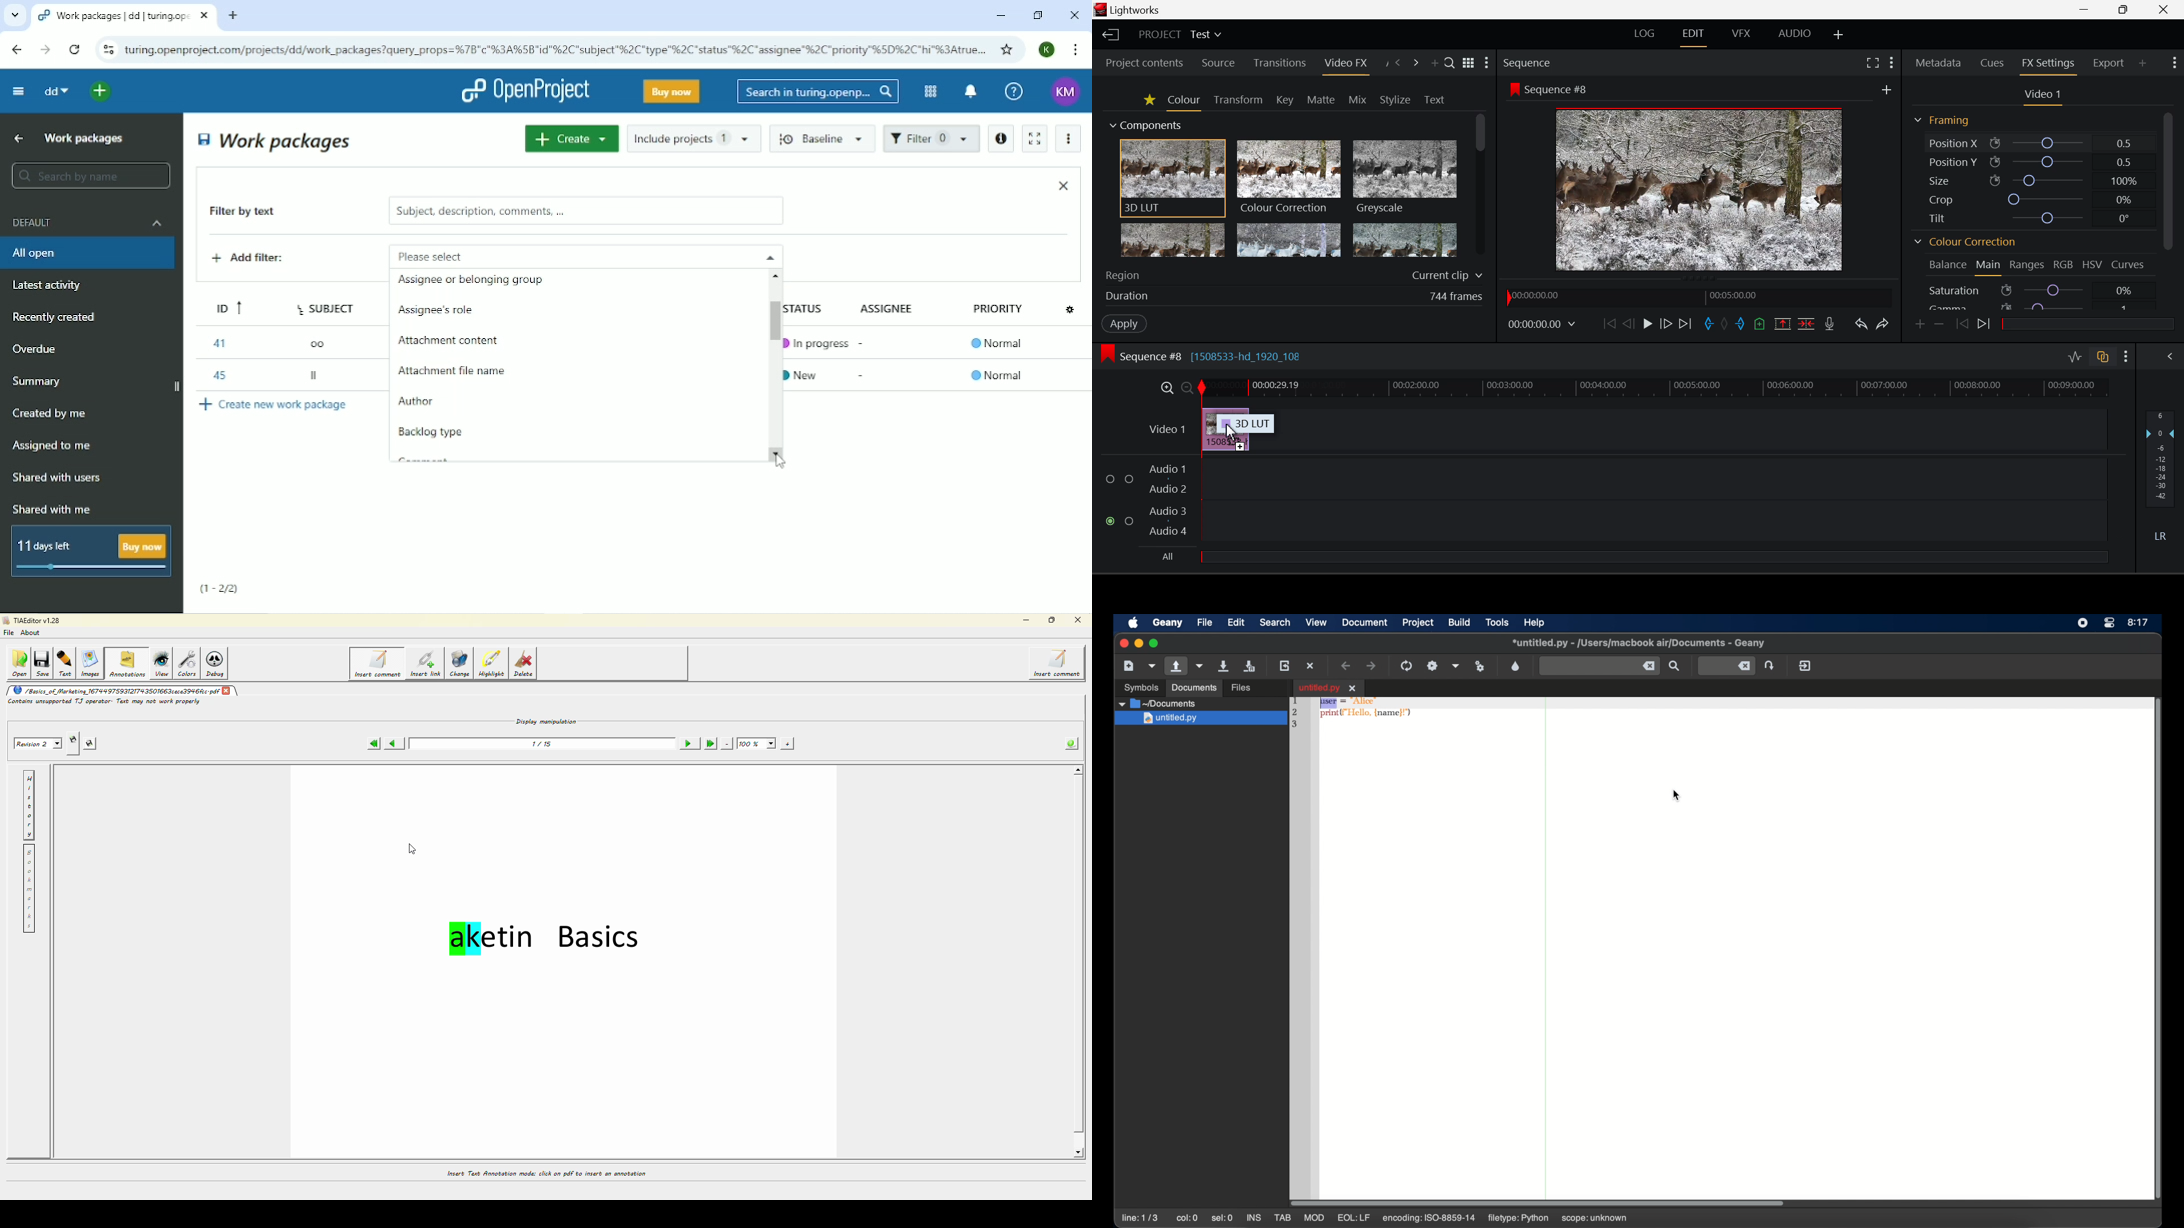  What do you see at coordinates (1077, 620) in the screenshot?
I see `close` at bounding box center [1077, 620].